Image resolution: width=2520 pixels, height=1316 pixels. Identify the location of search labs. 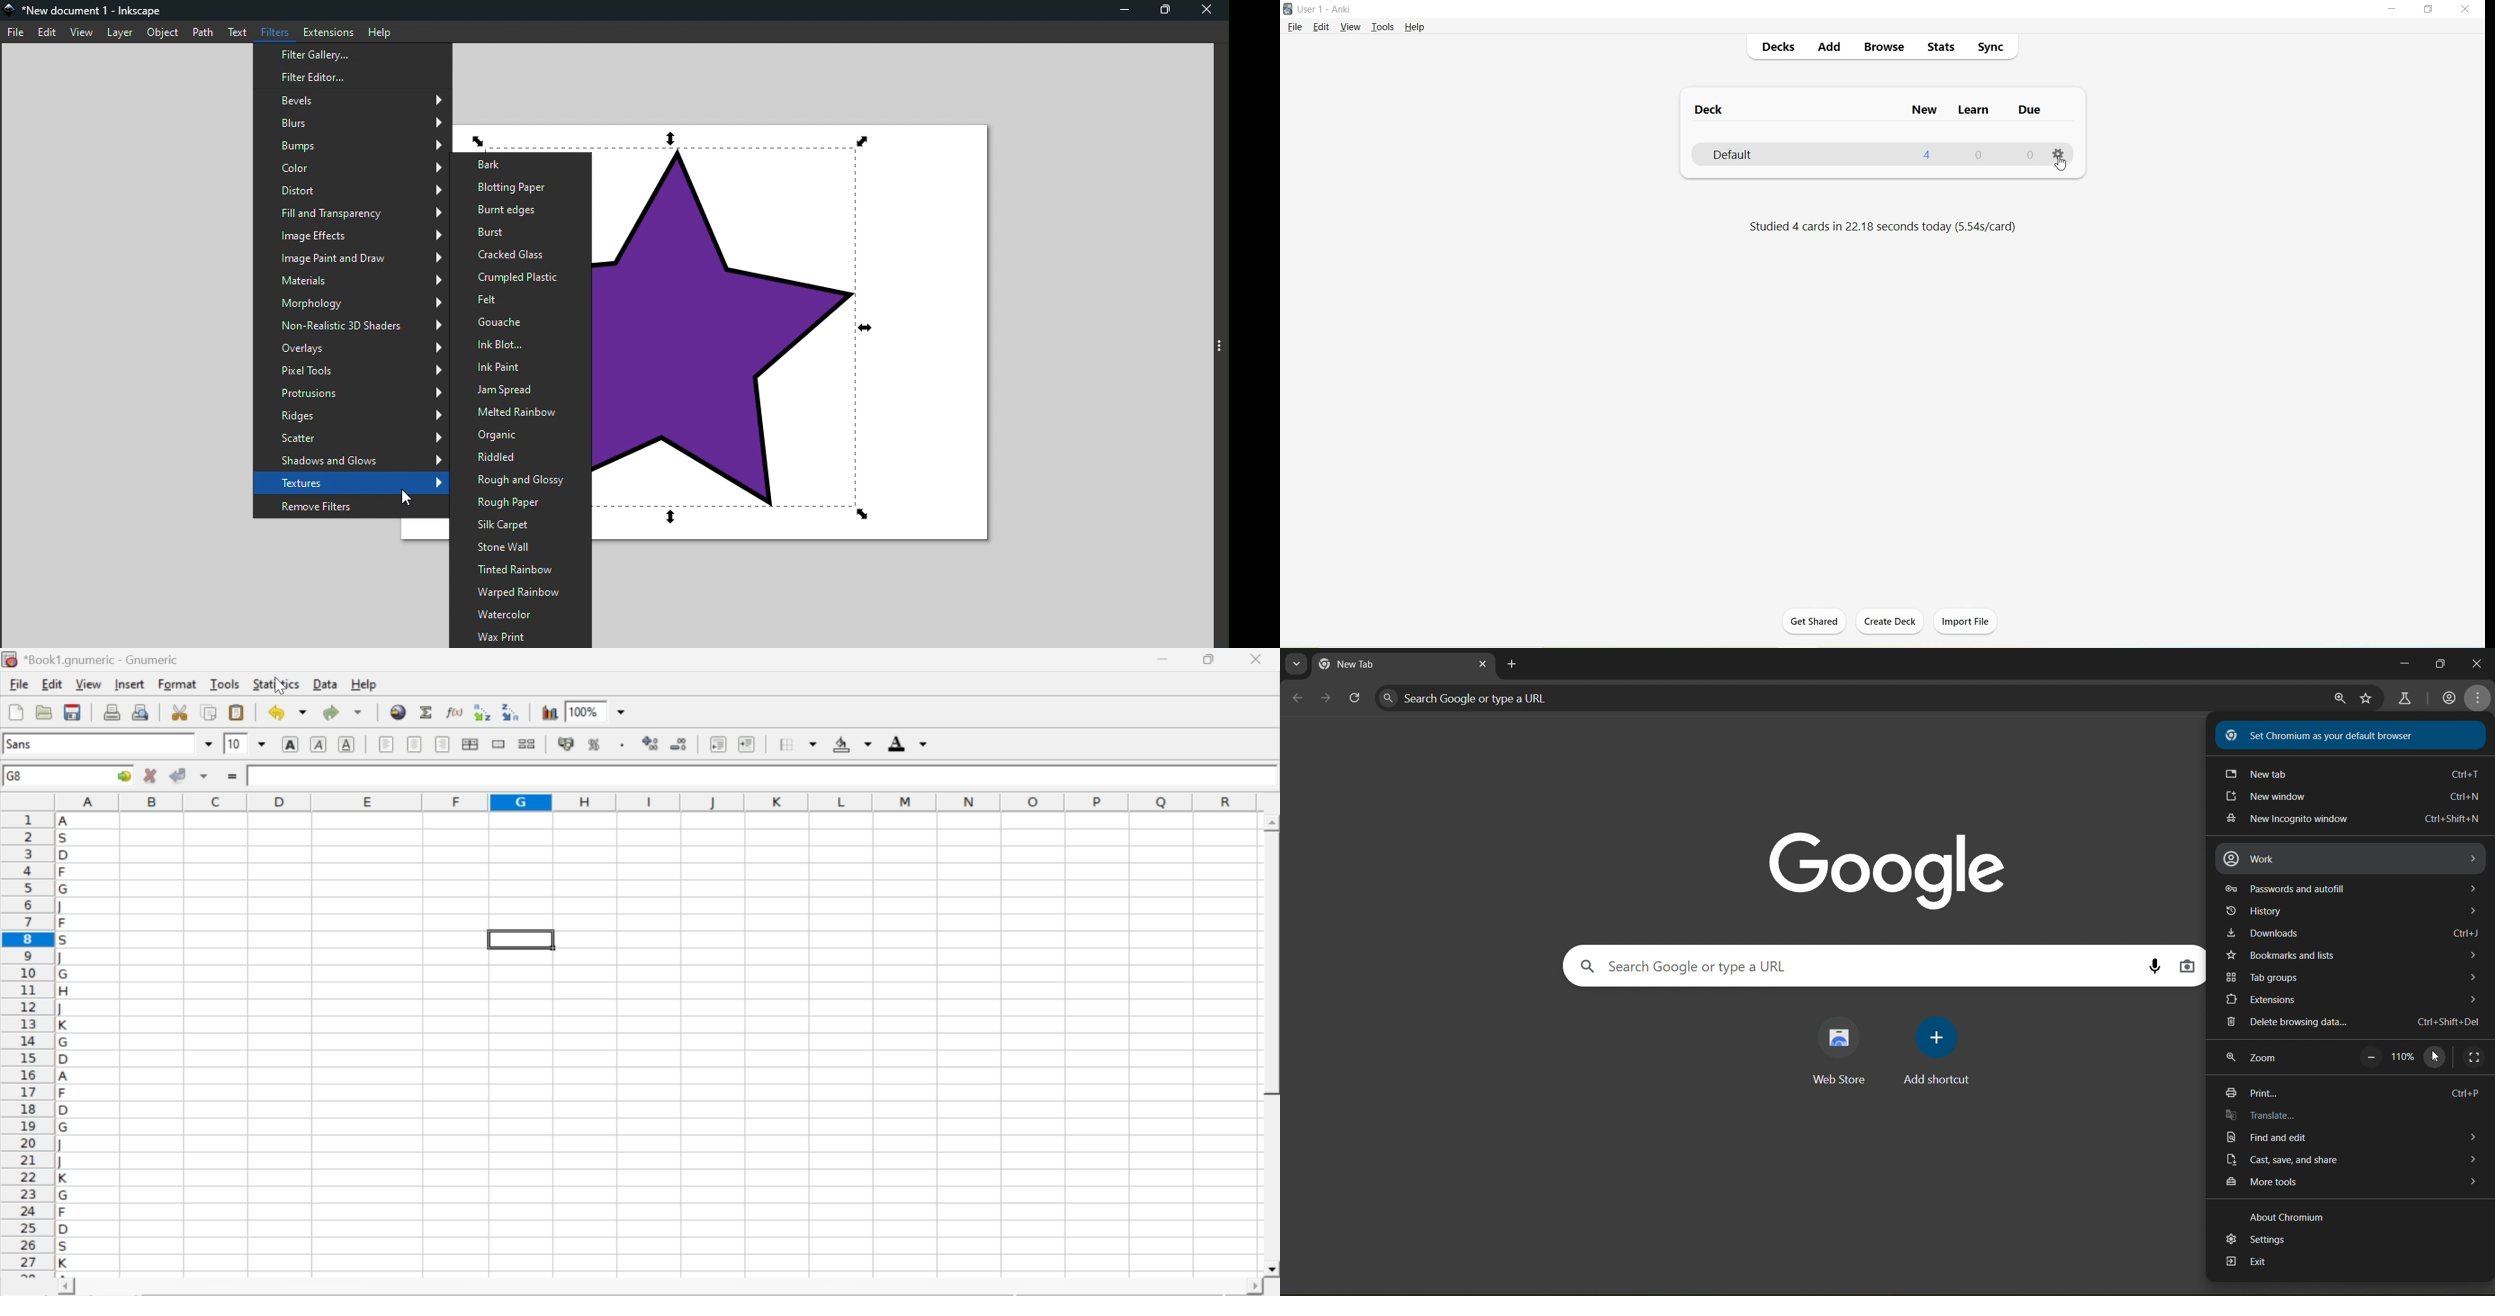
(2405, 697).